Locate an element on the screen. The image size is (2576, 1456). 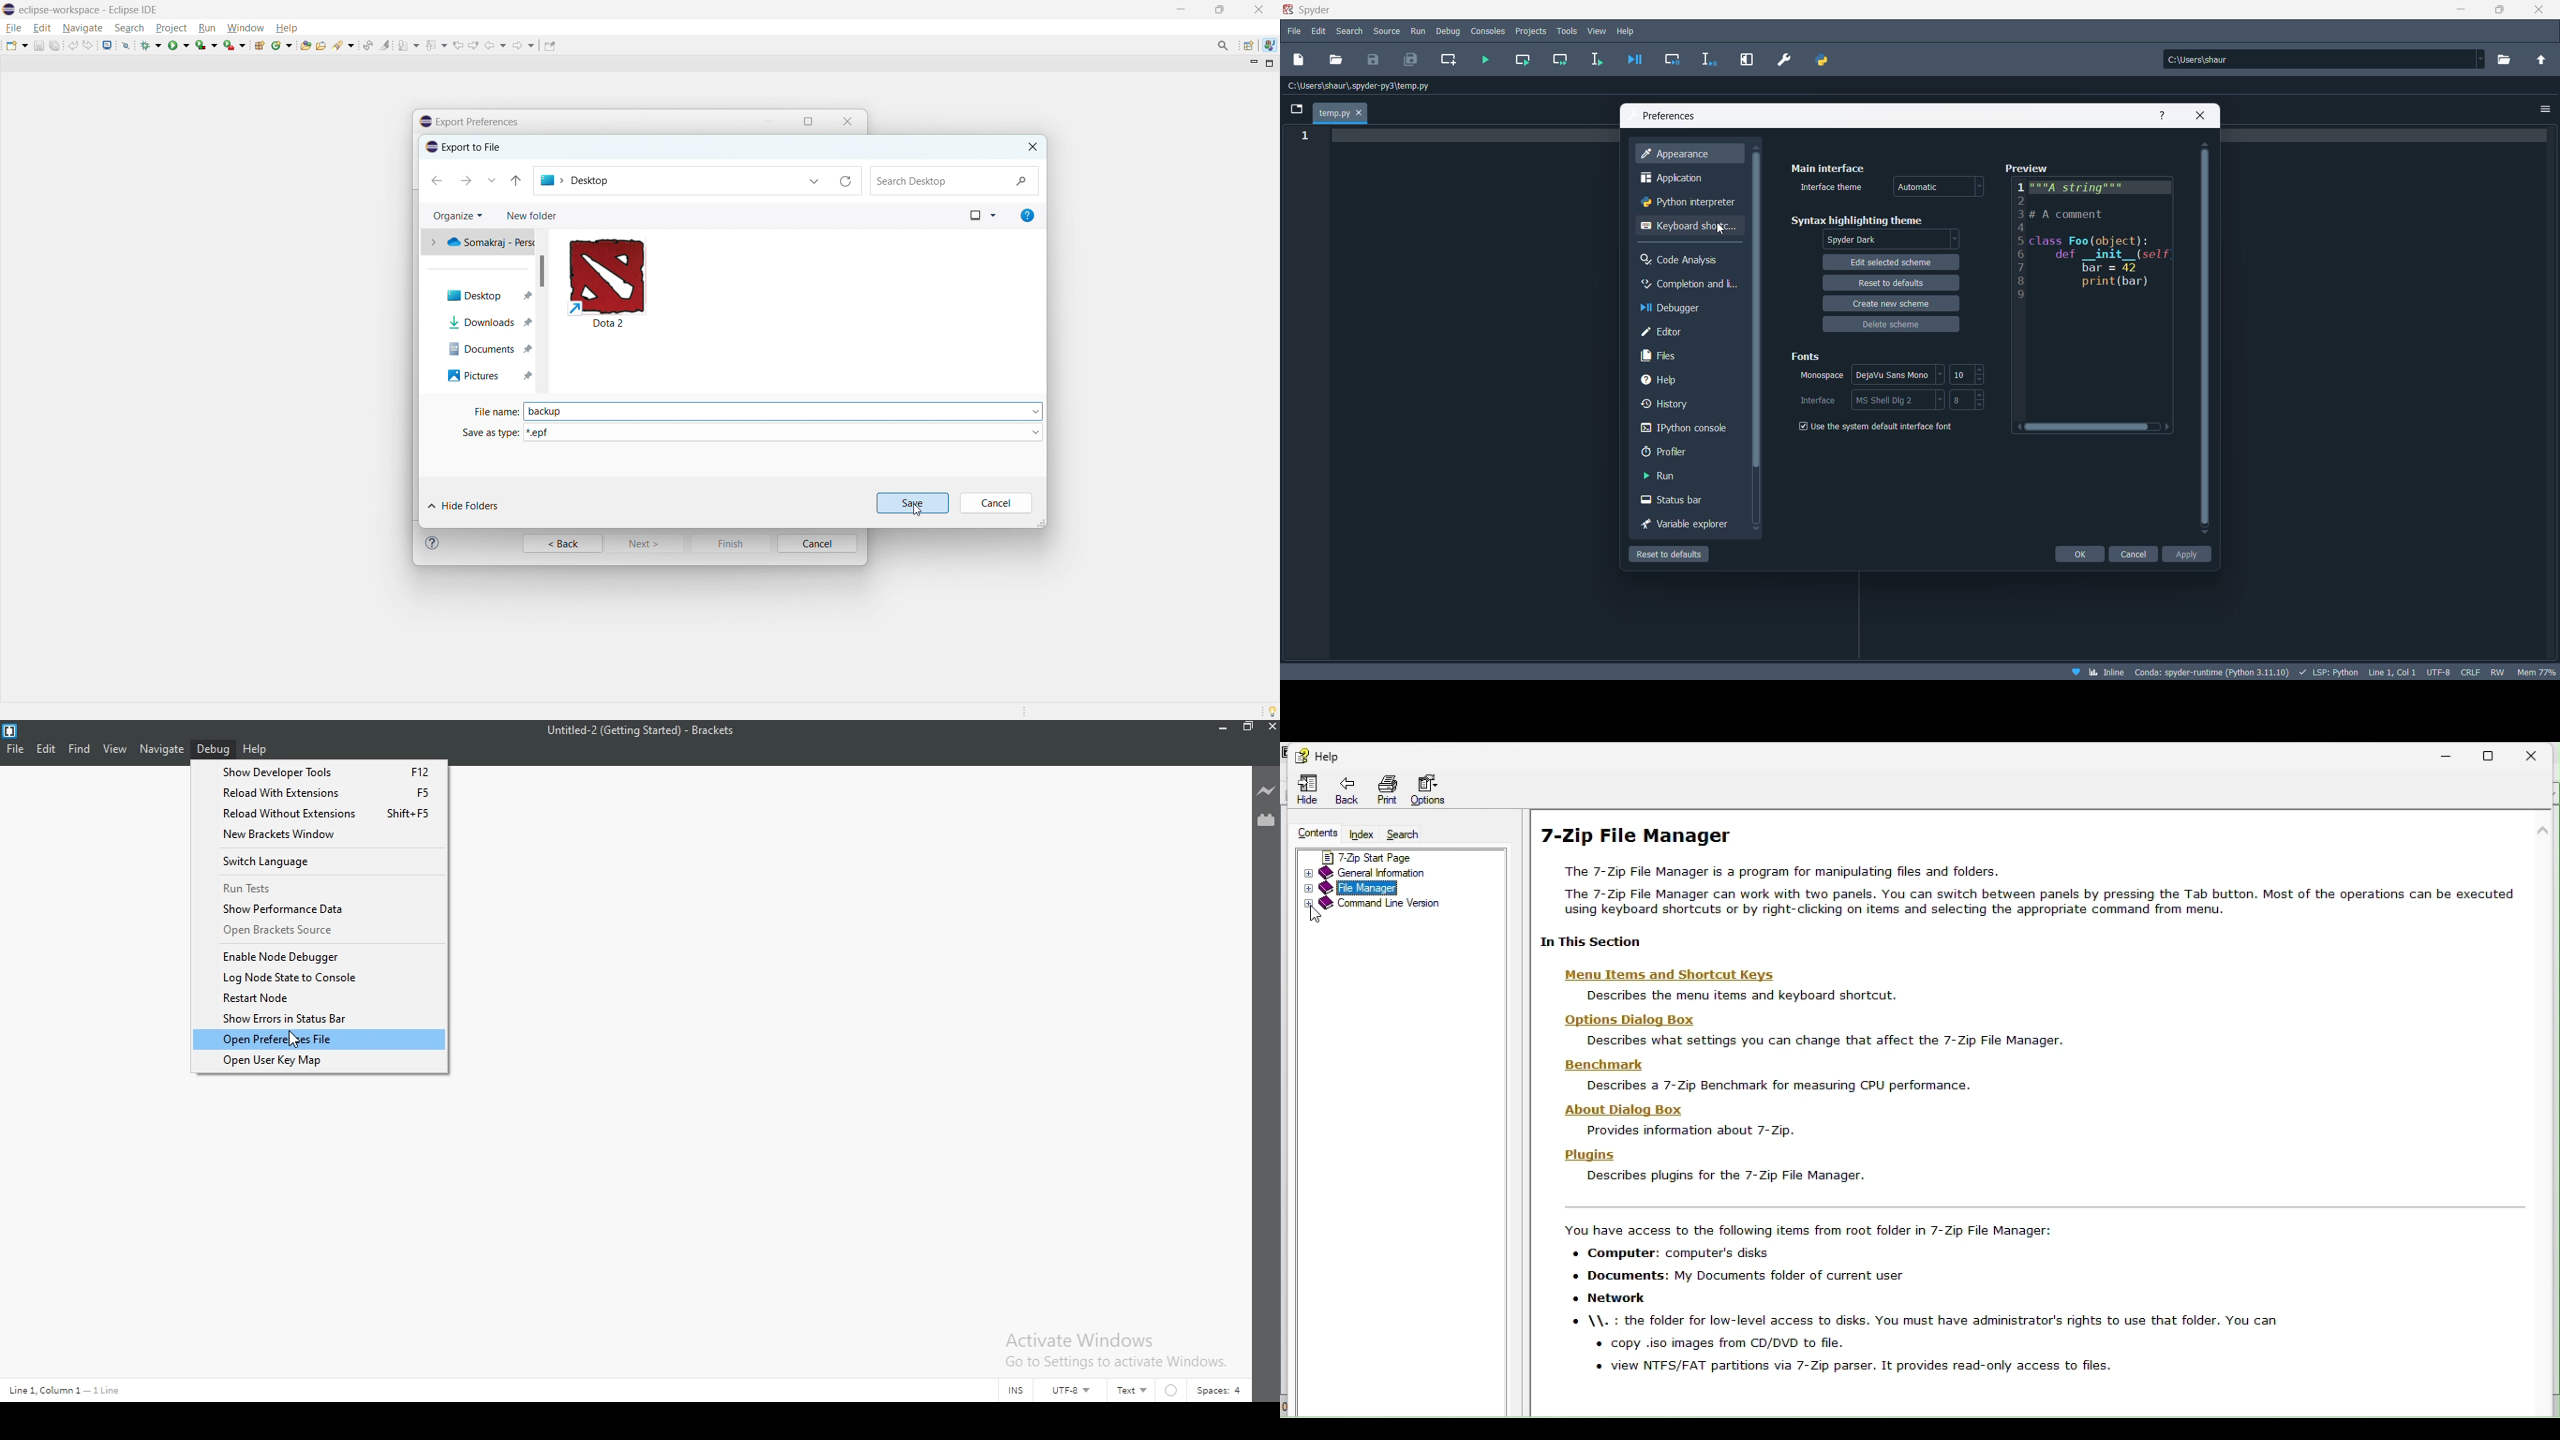
python interpreter is located at coordinates (1685, 205).